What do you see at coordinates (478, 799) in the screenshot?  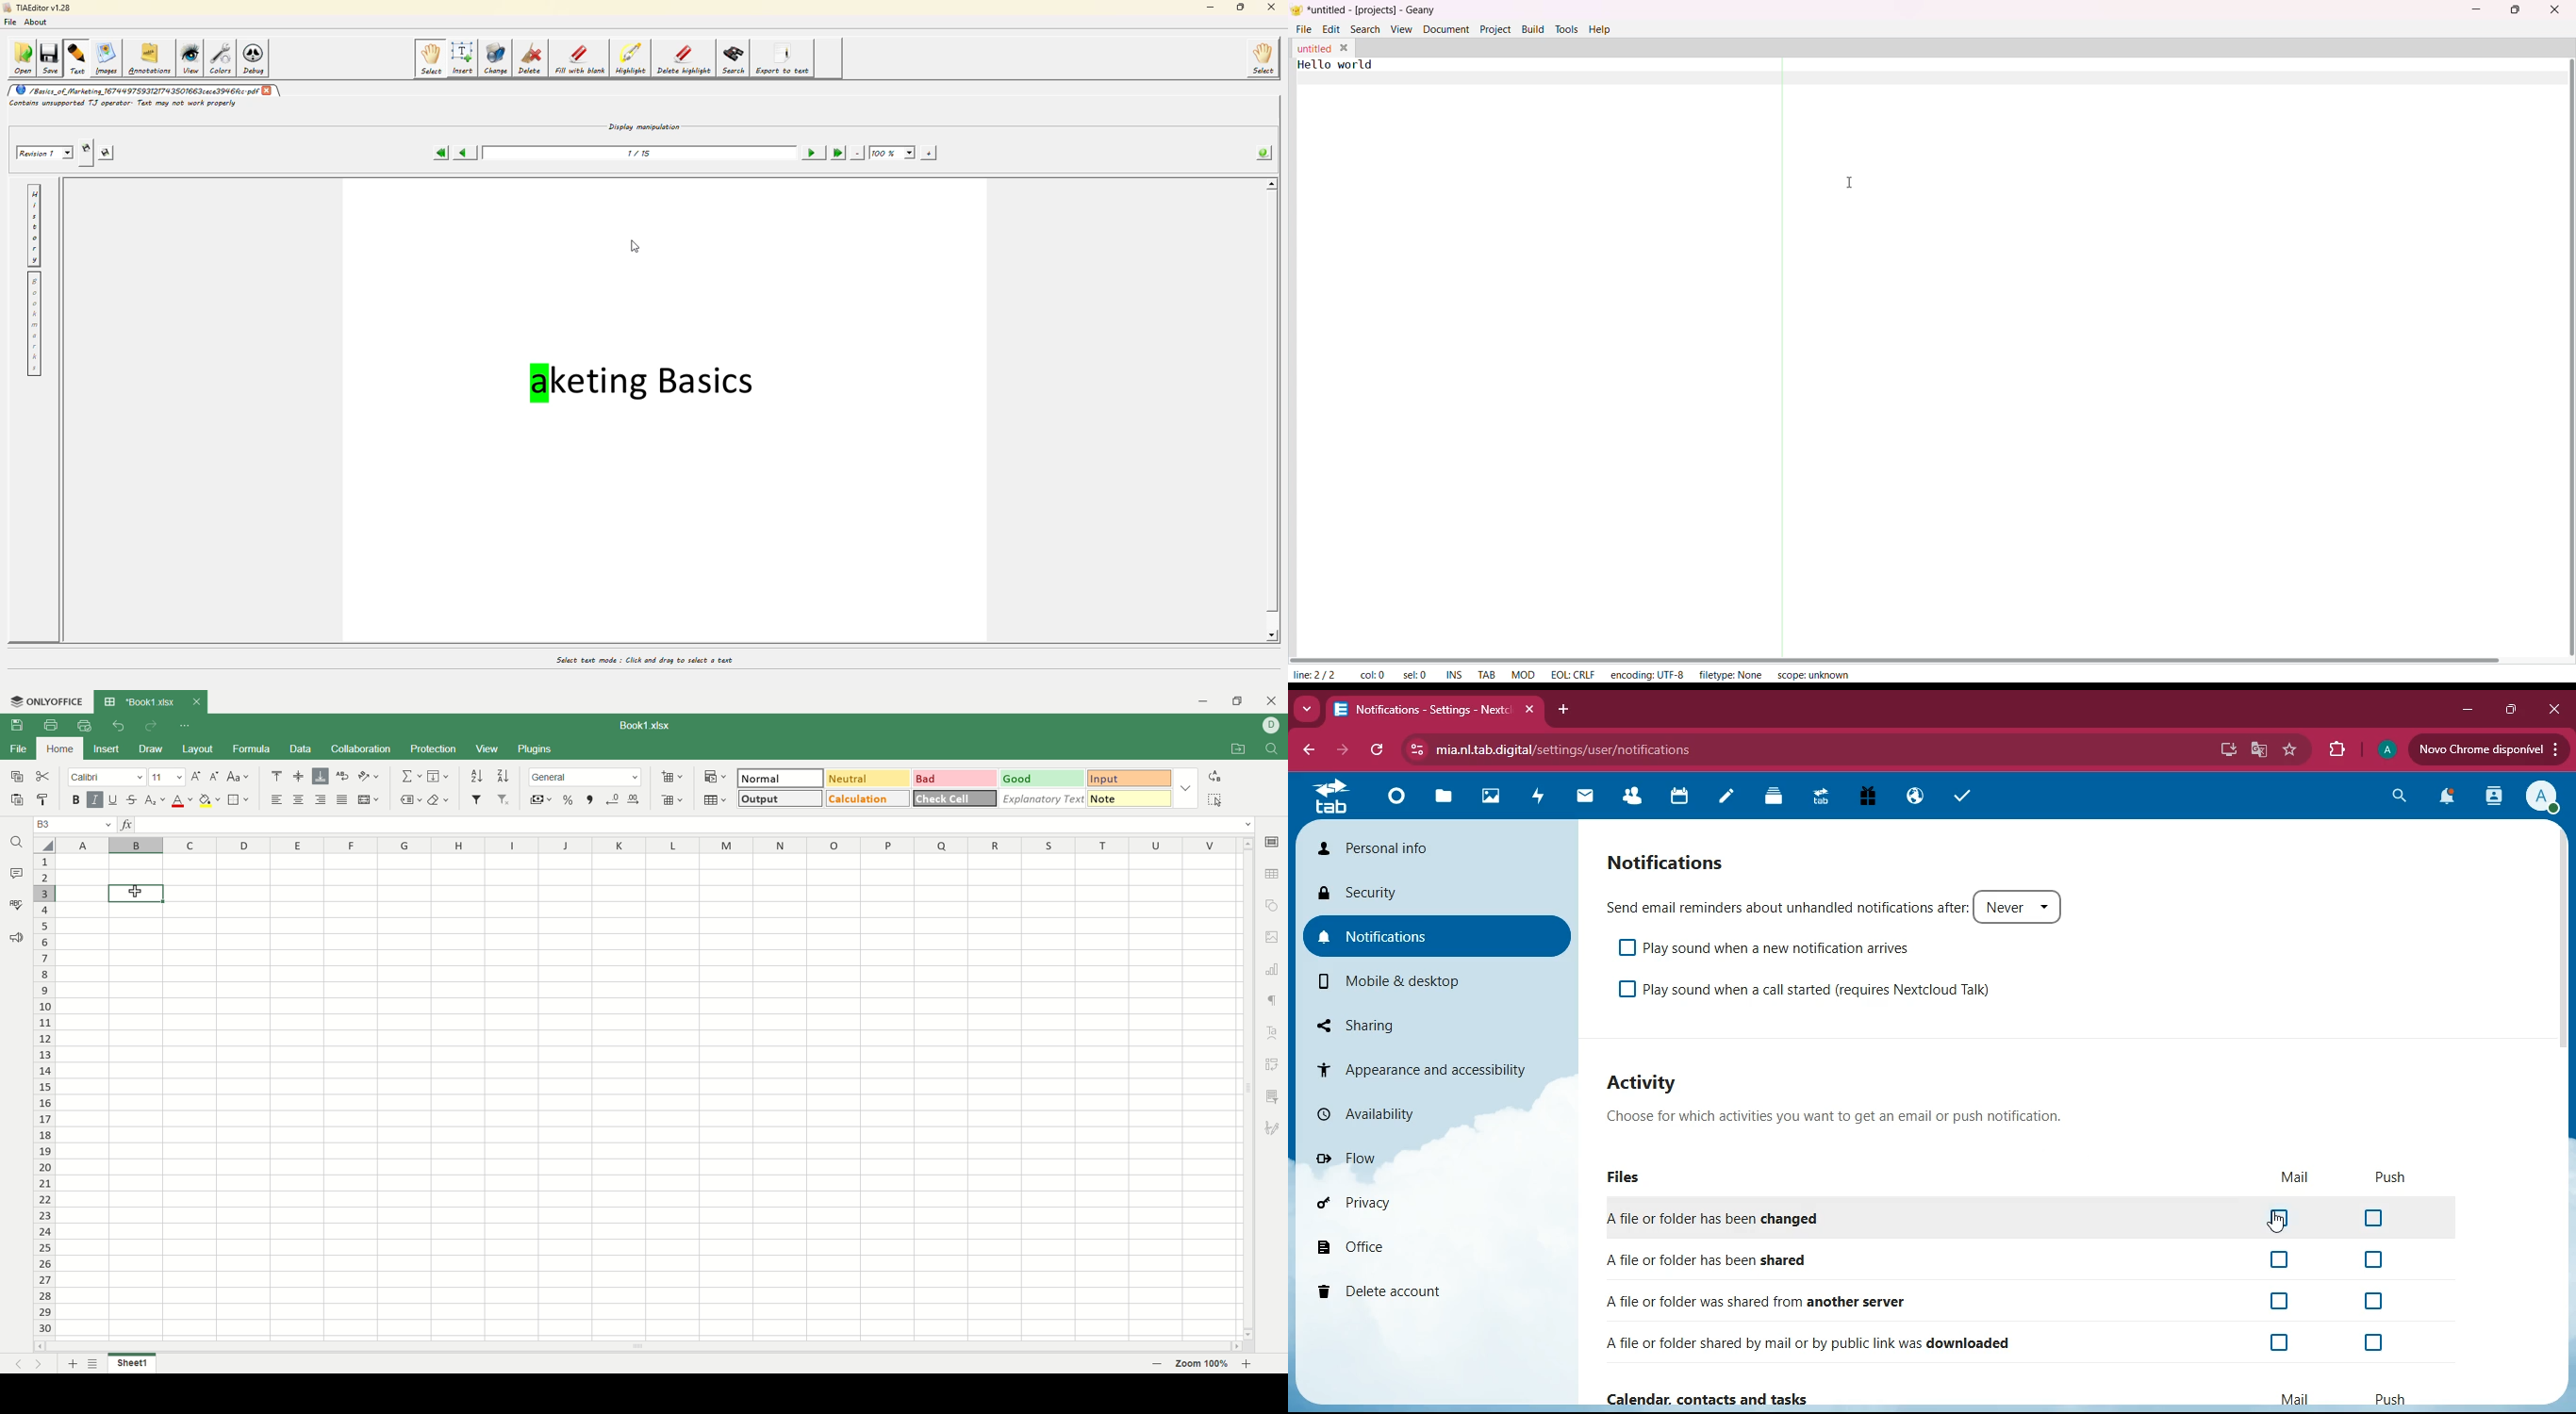 I see `filter` at bounding box center [478, 799].